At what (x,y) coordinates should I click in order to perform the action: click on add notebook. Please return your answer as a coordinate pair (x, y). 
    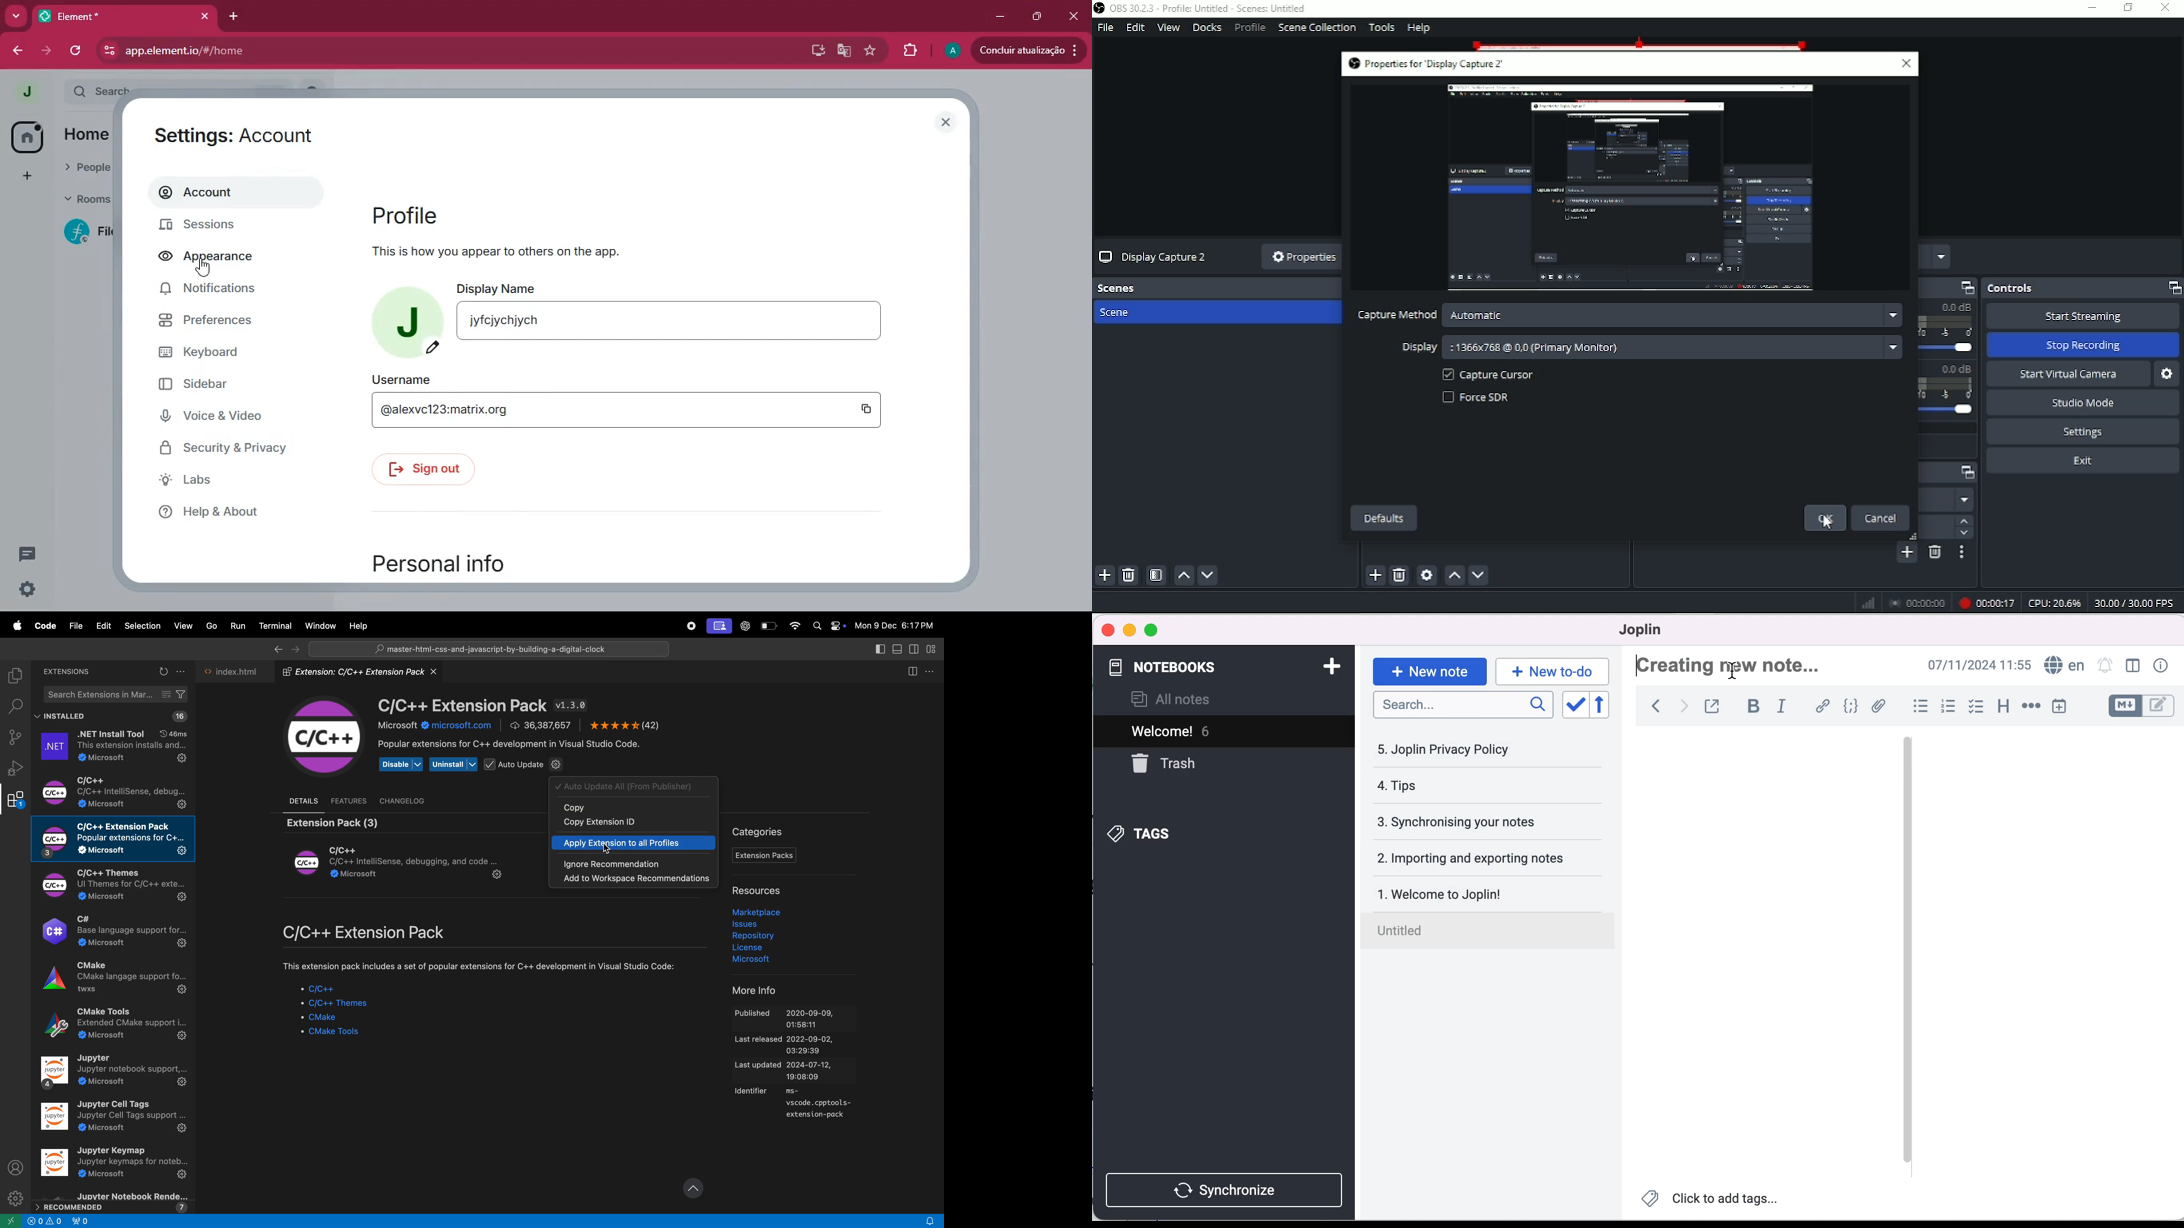
    Looking at the image, I should click on (1326, 668).